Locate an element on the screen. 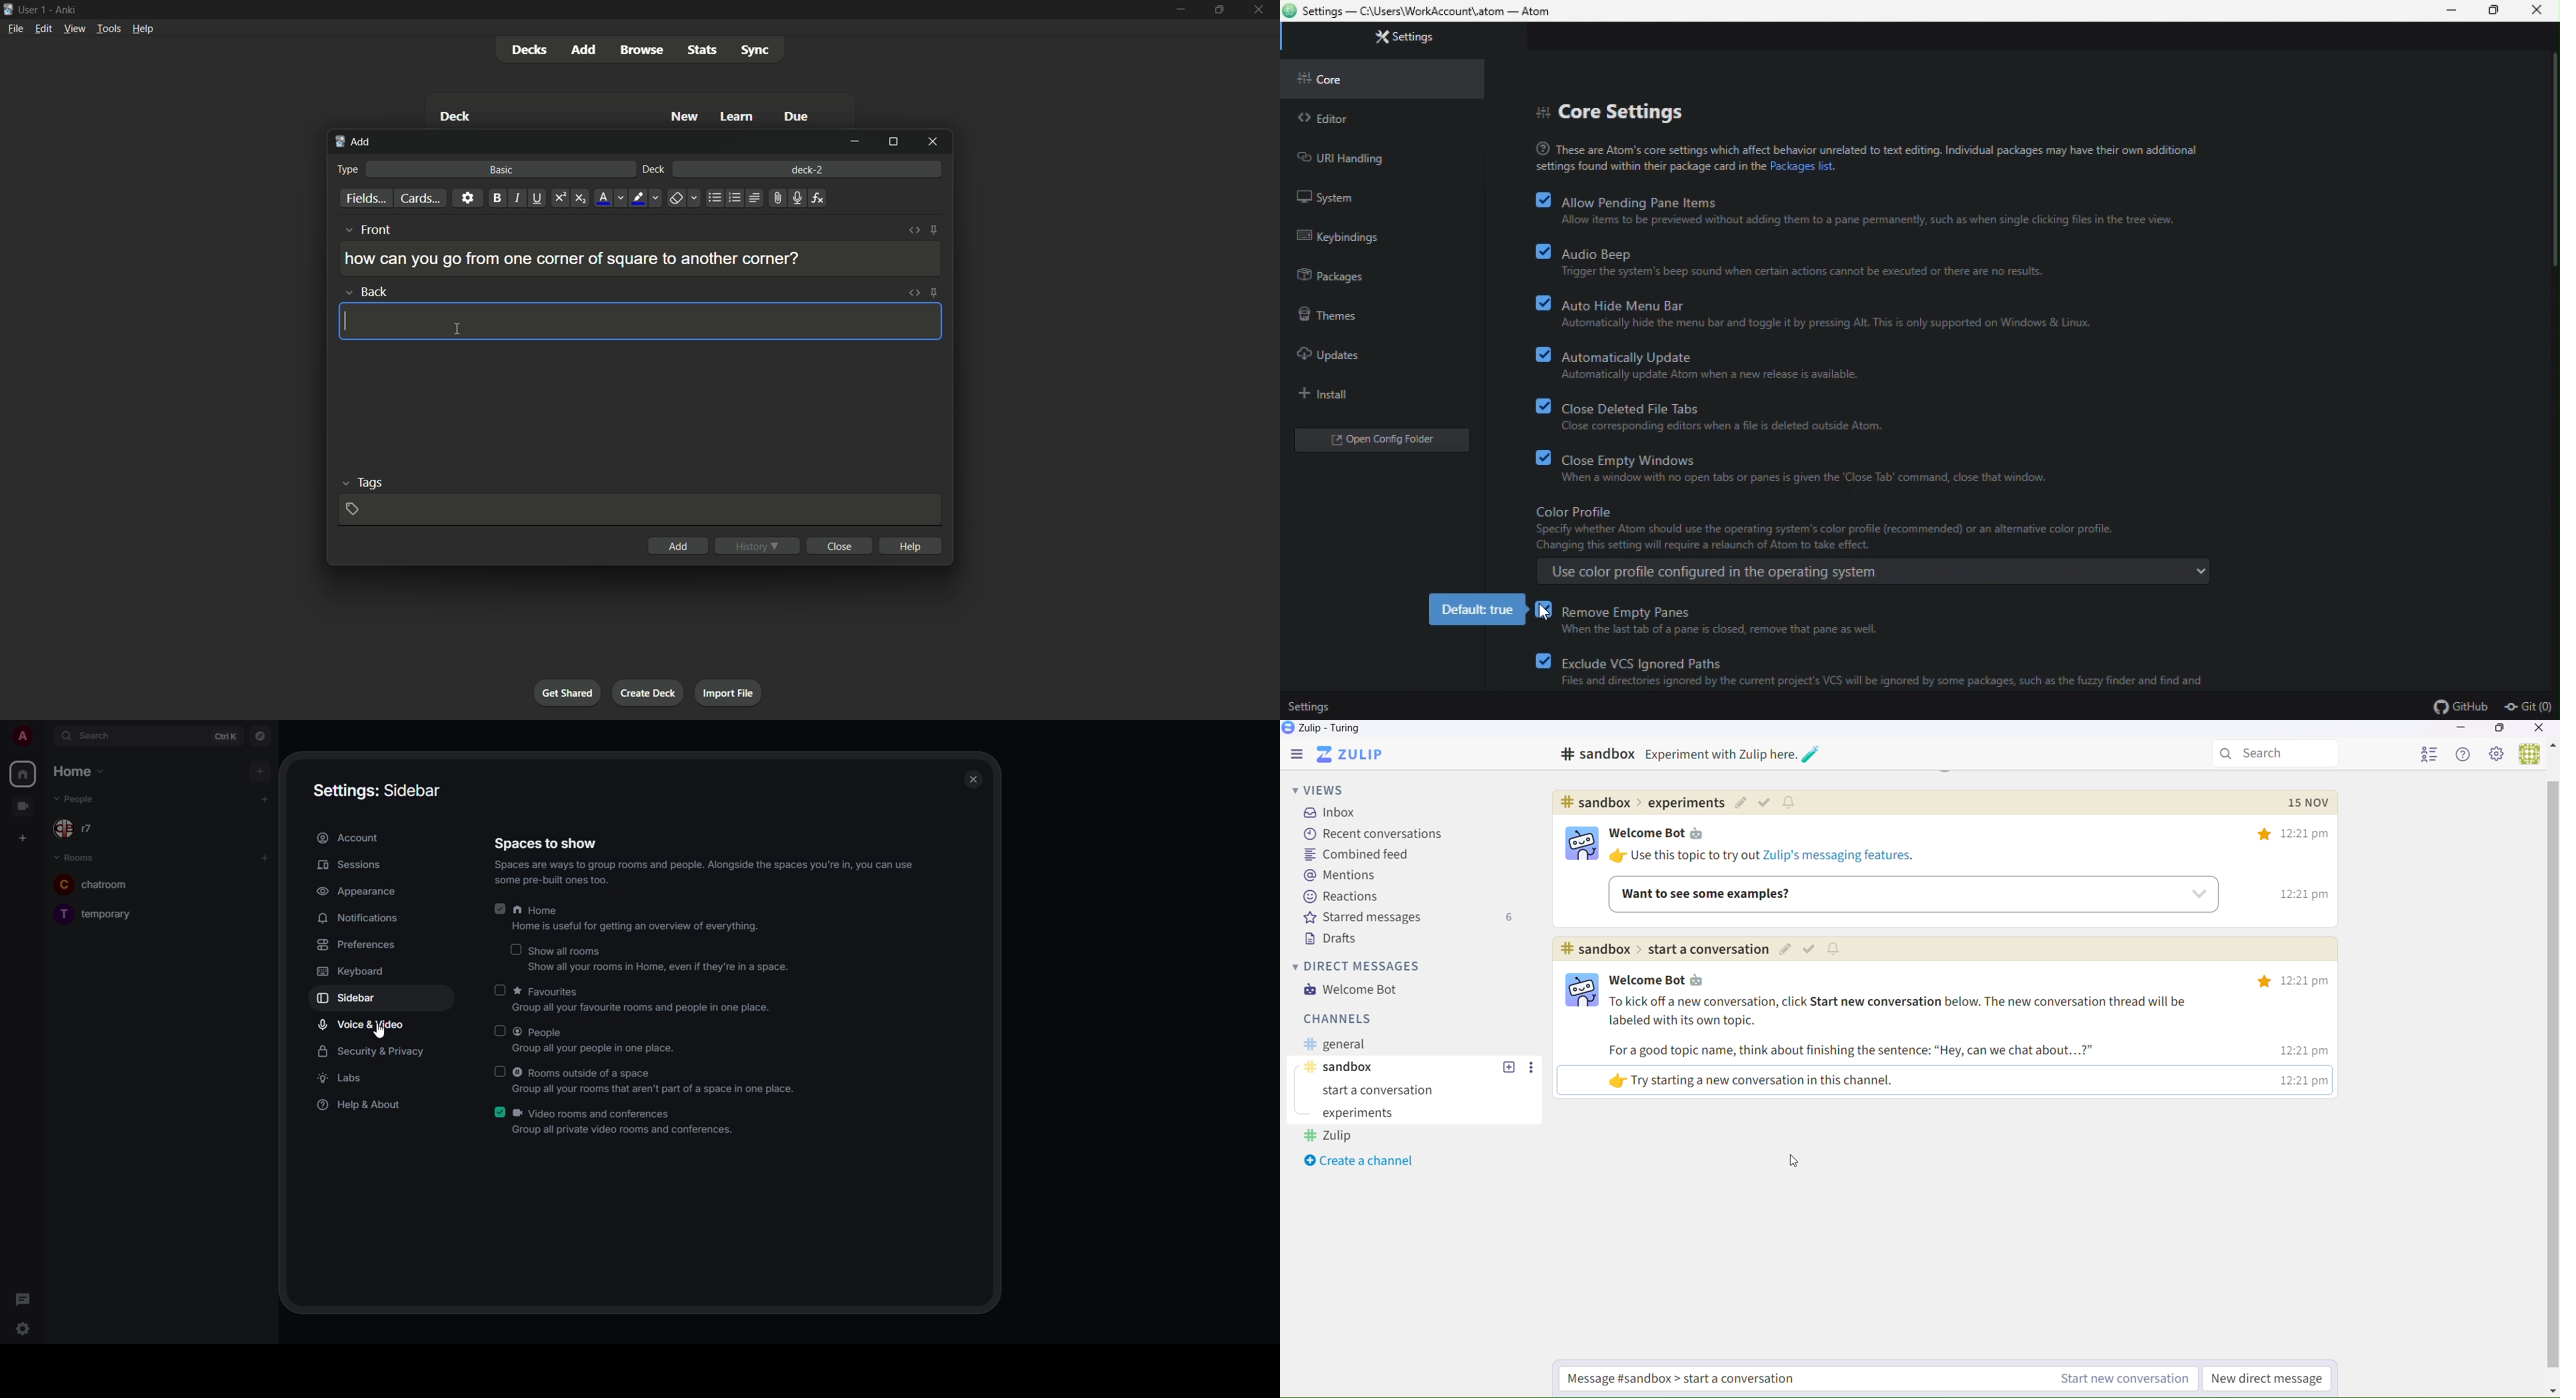 The height and width of the screenshot is (1400, 2576). expand is located at coordinates (47, 735).